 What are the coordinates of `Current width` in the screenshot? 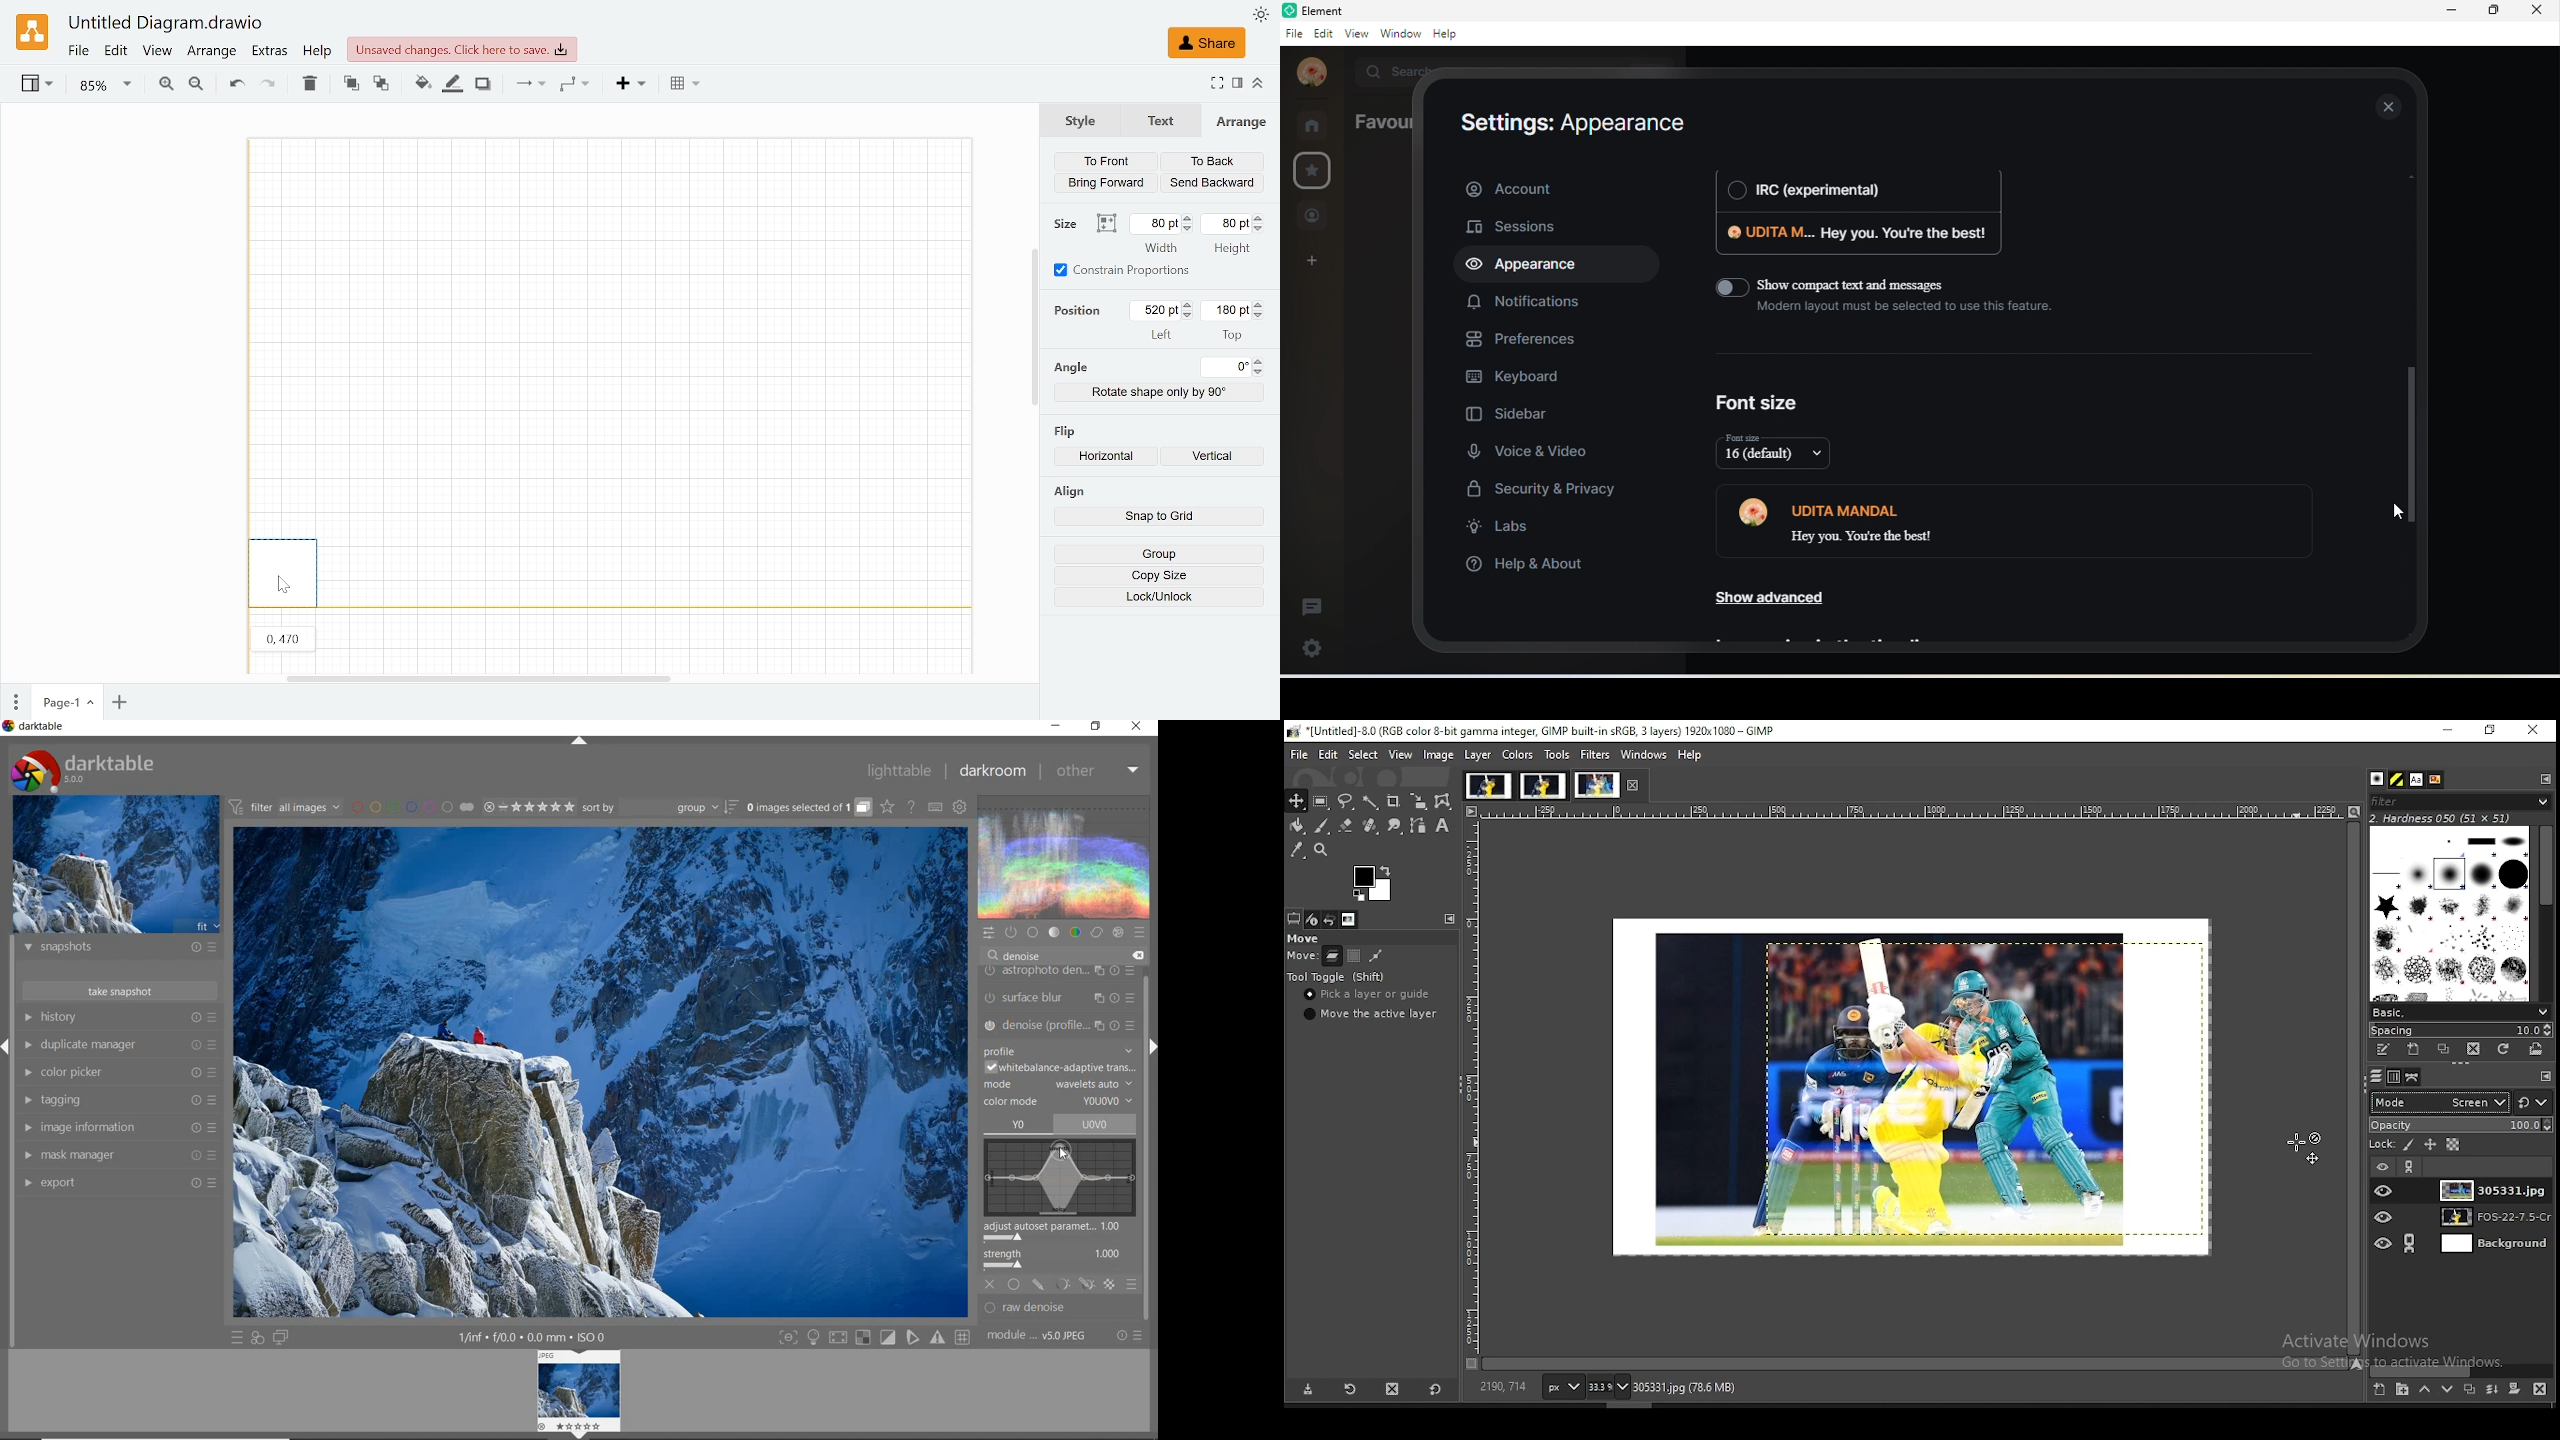 It's located at (1156, 223).